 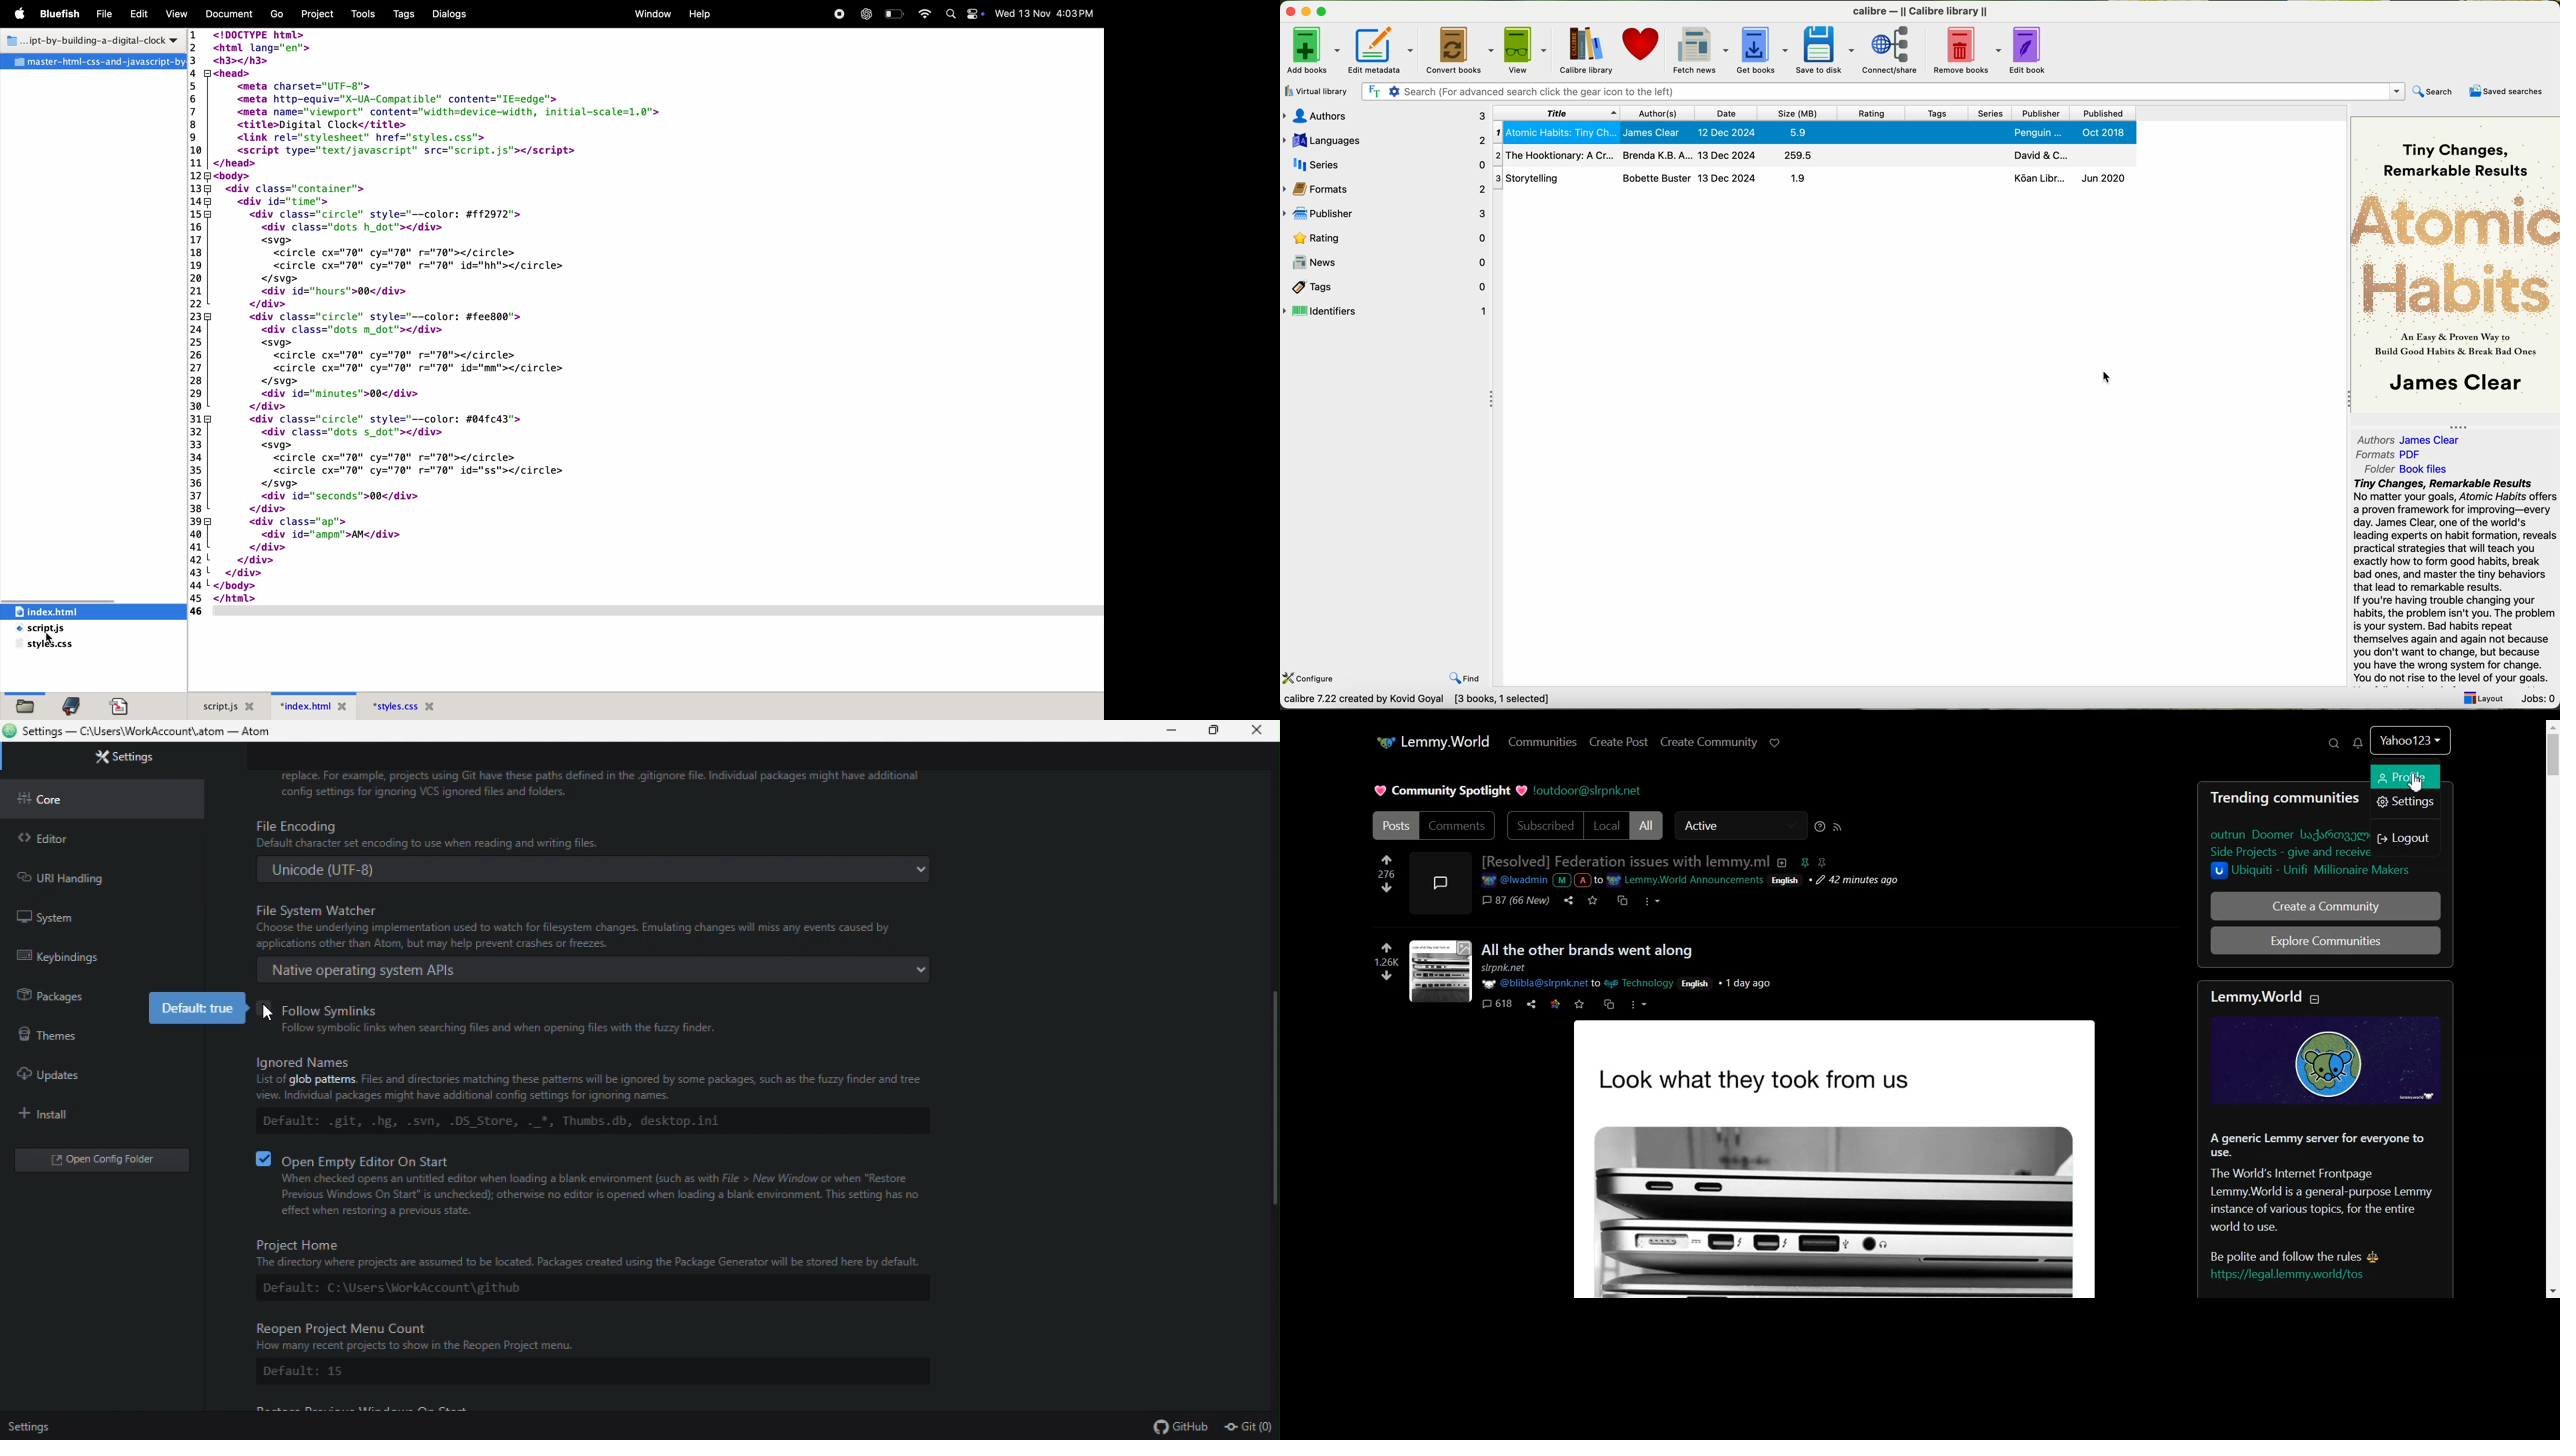 What do you see at coordinates (895, 14) in the screenshot?
I see `battery` at bounding box center [895, 14].